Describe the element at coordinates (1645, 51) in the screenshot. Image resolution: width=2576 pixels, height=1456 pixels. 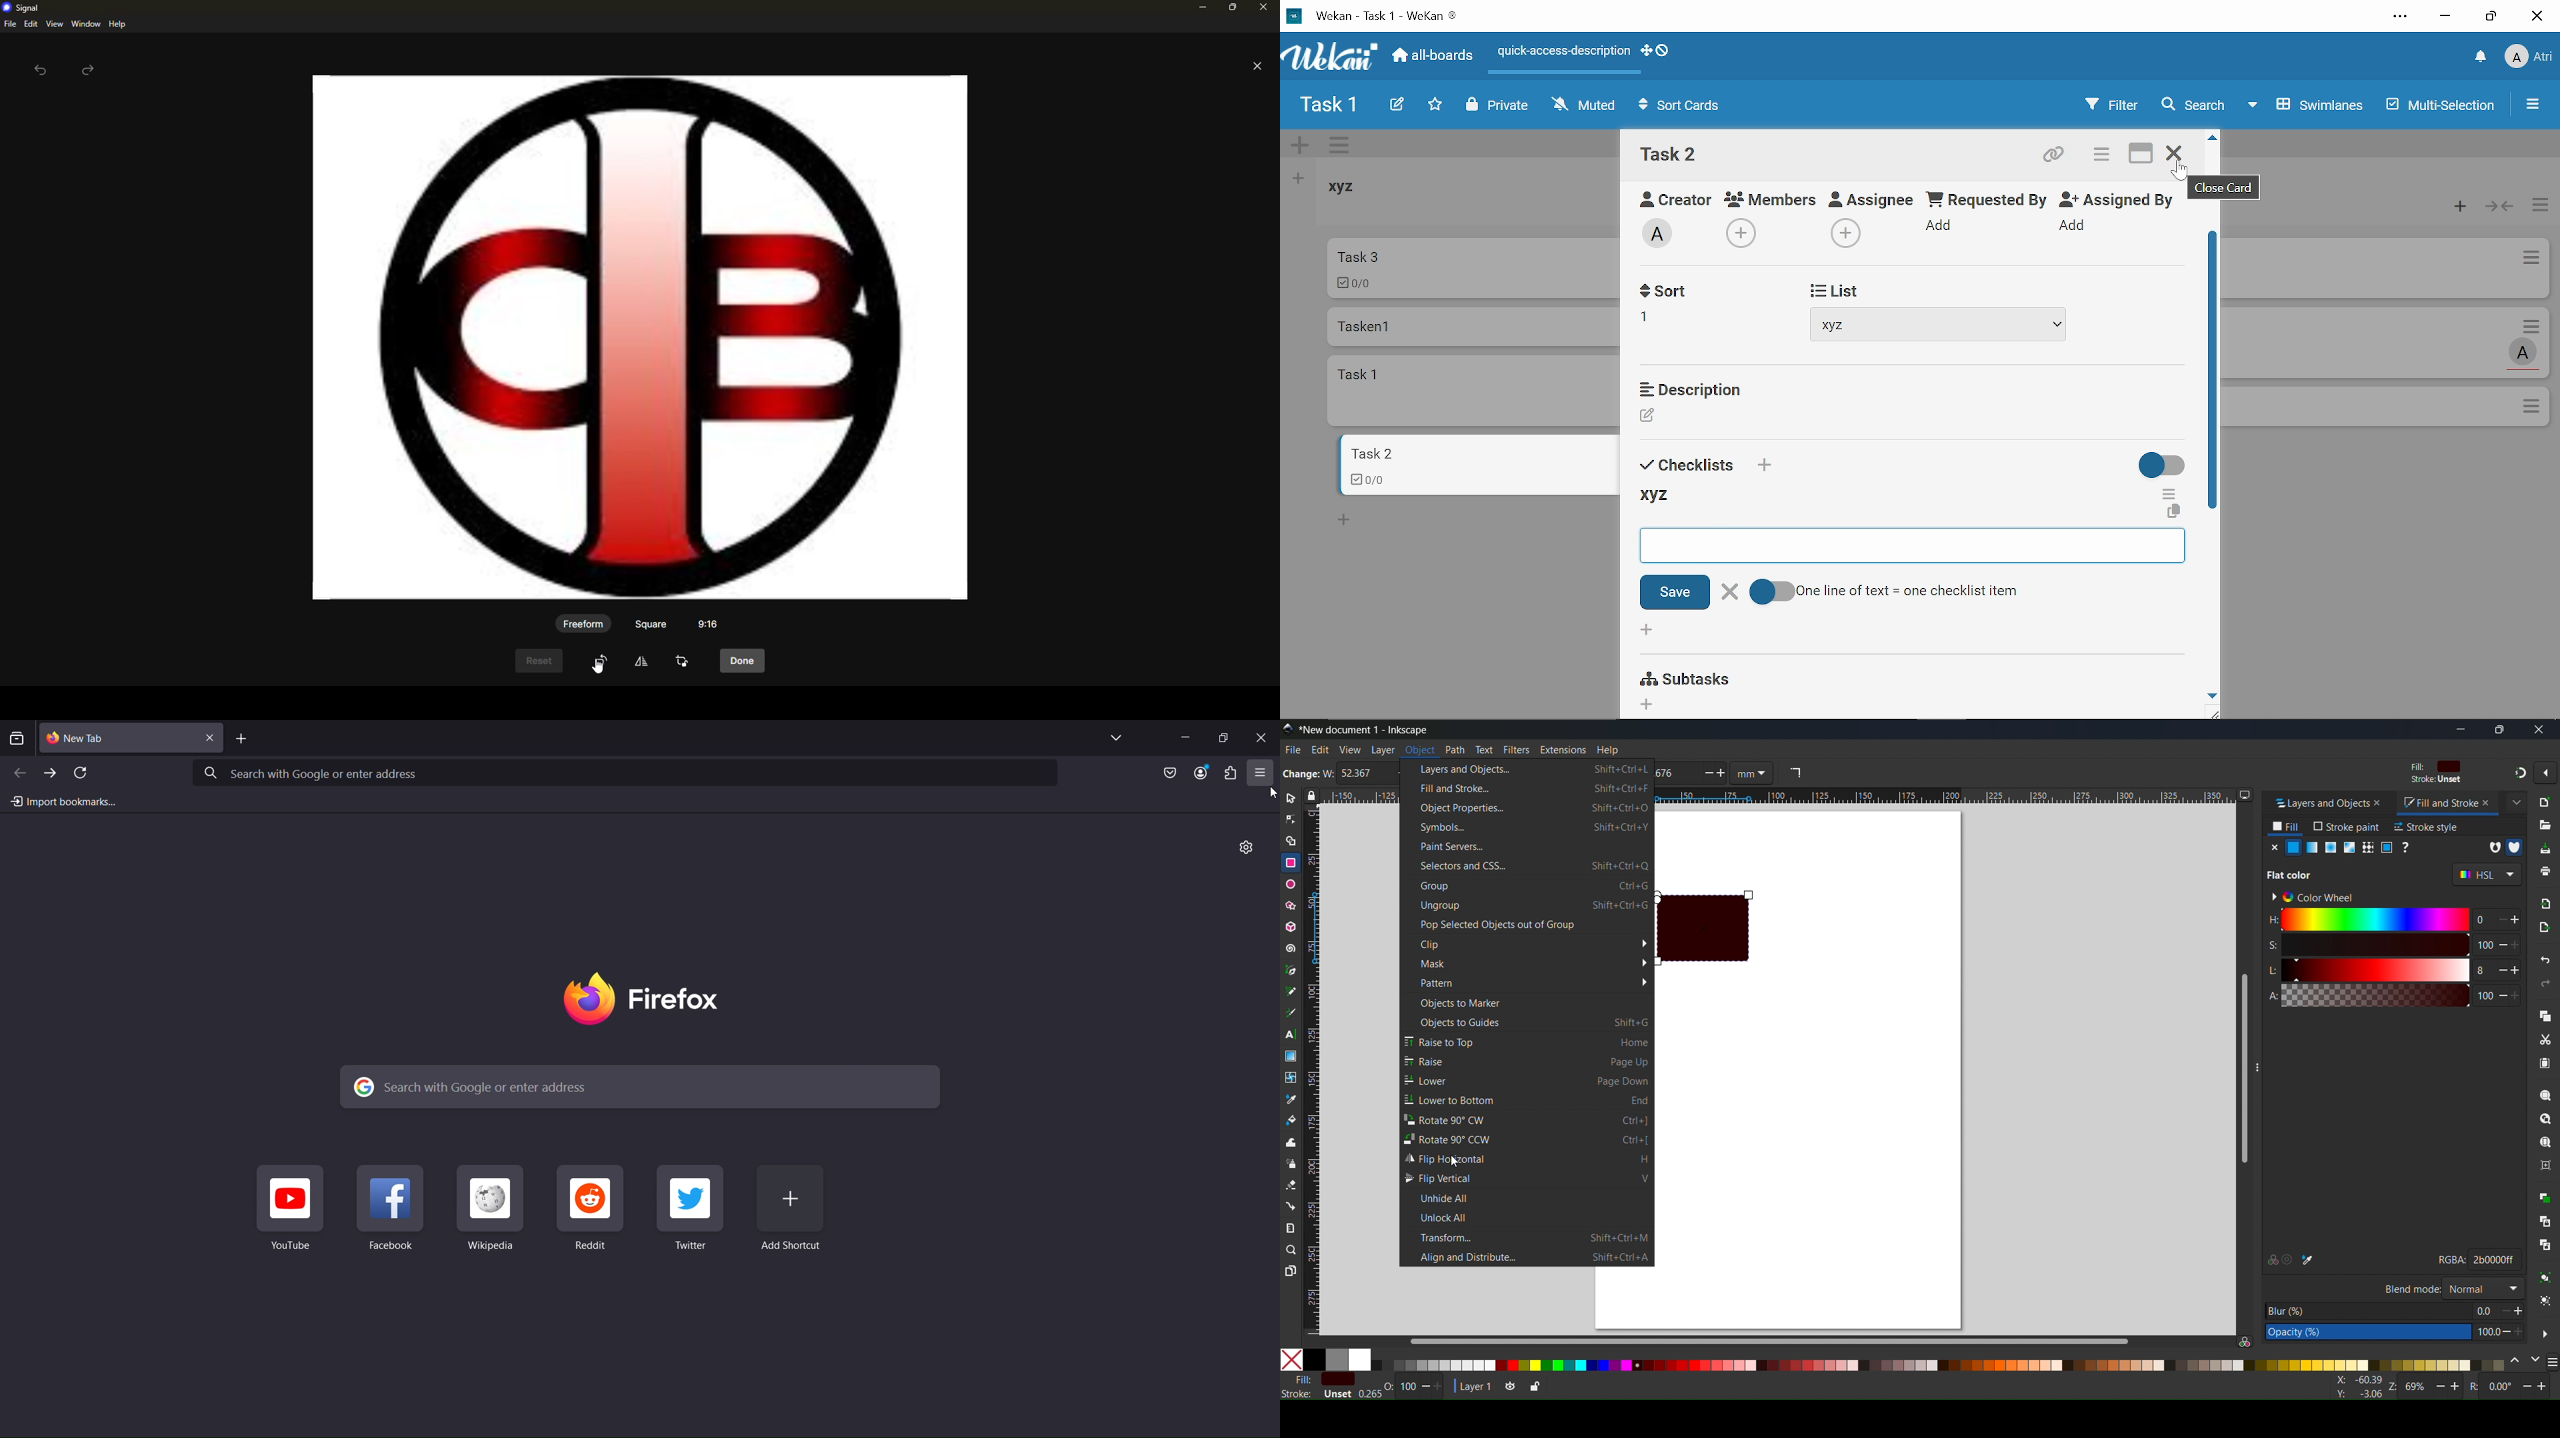
I see `Show desktop drag handles` at that location.